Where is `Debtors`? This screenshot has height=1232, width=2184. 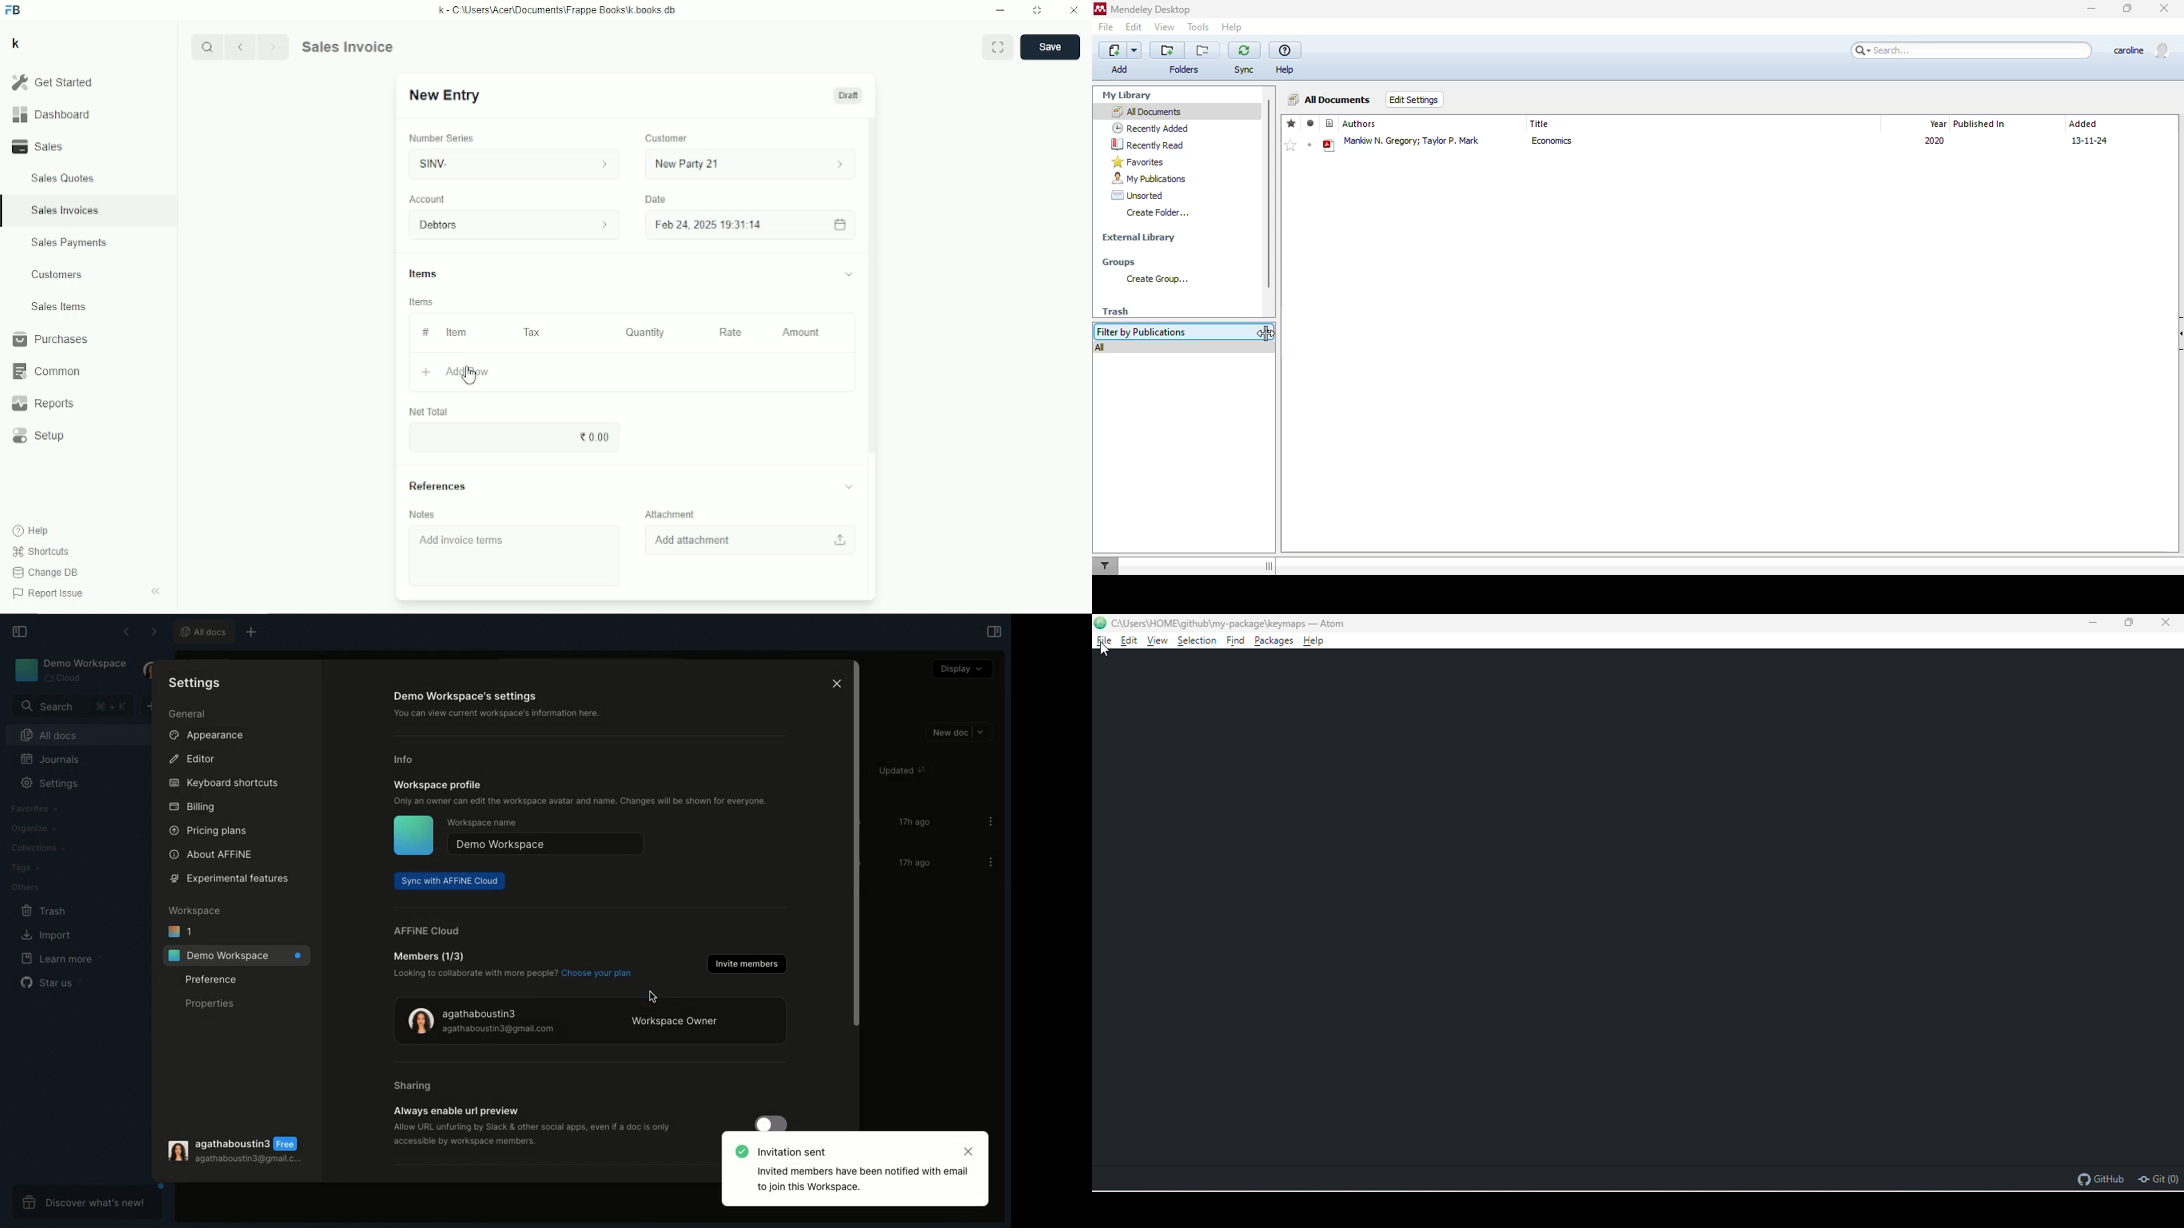
Debtors is located at coordinates (516, 225).